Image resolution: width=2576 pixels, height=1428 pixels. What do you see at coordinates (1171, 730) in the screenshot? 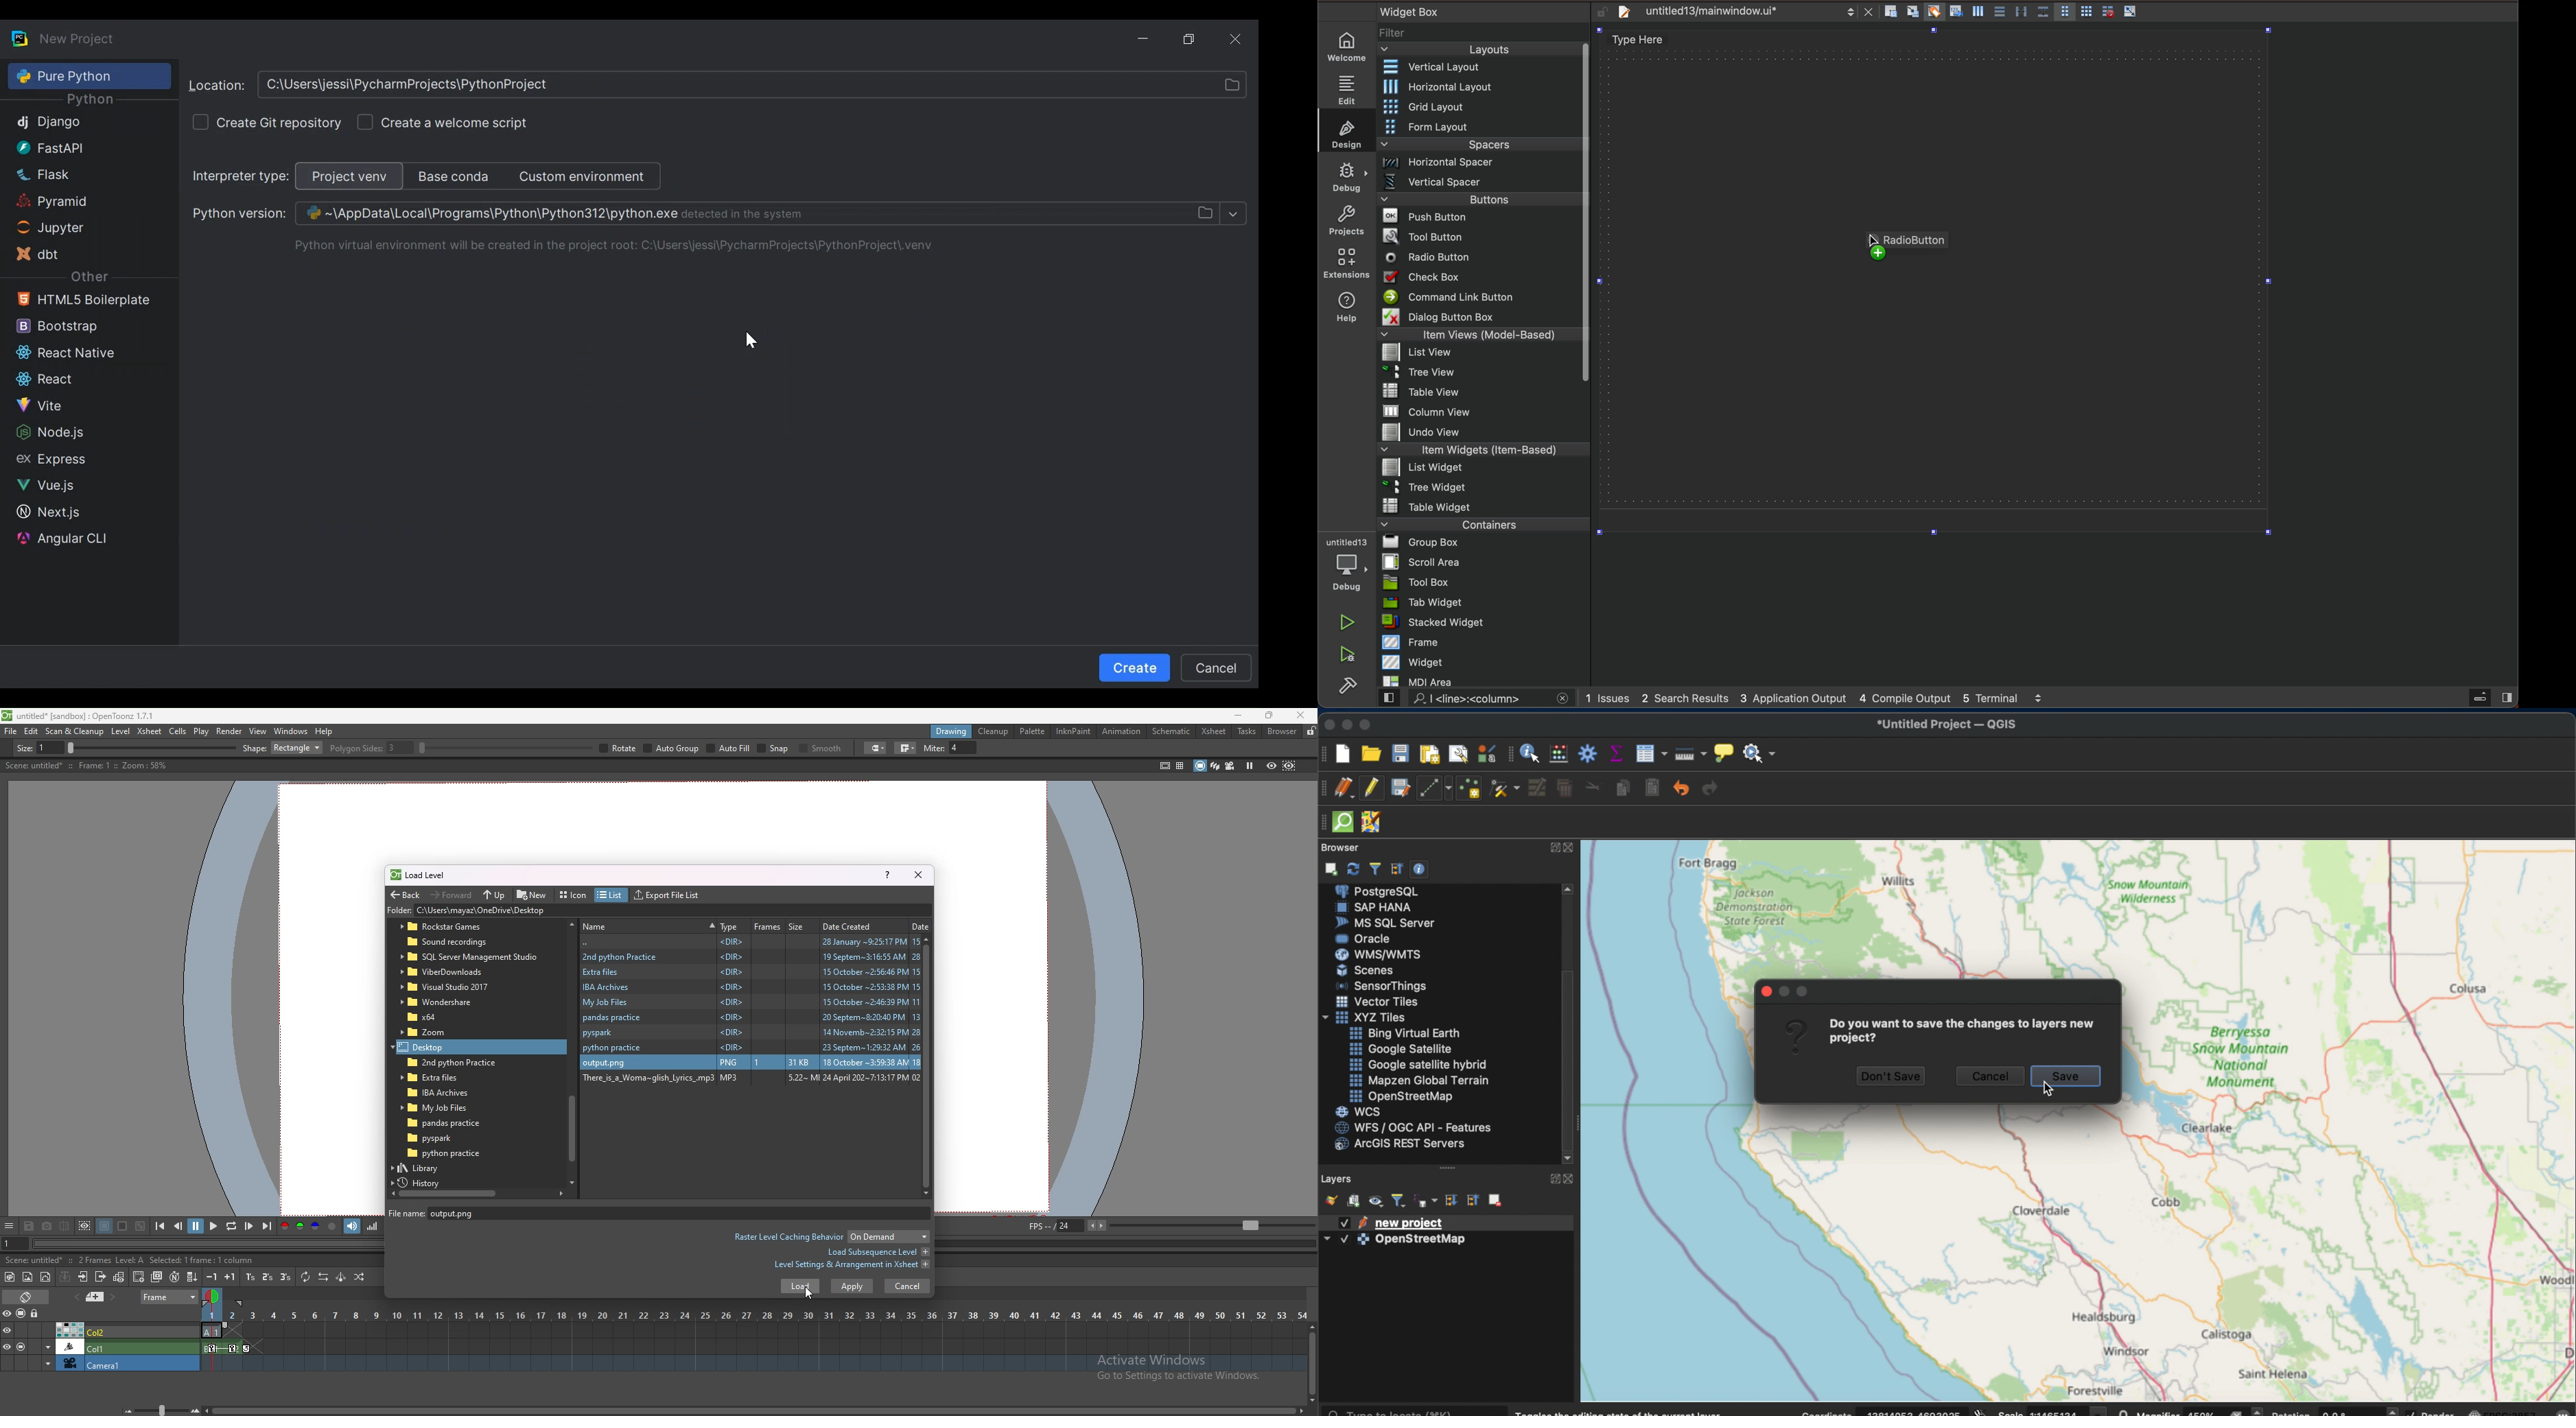
I see `schematic` at bounding box center [1171, 730].